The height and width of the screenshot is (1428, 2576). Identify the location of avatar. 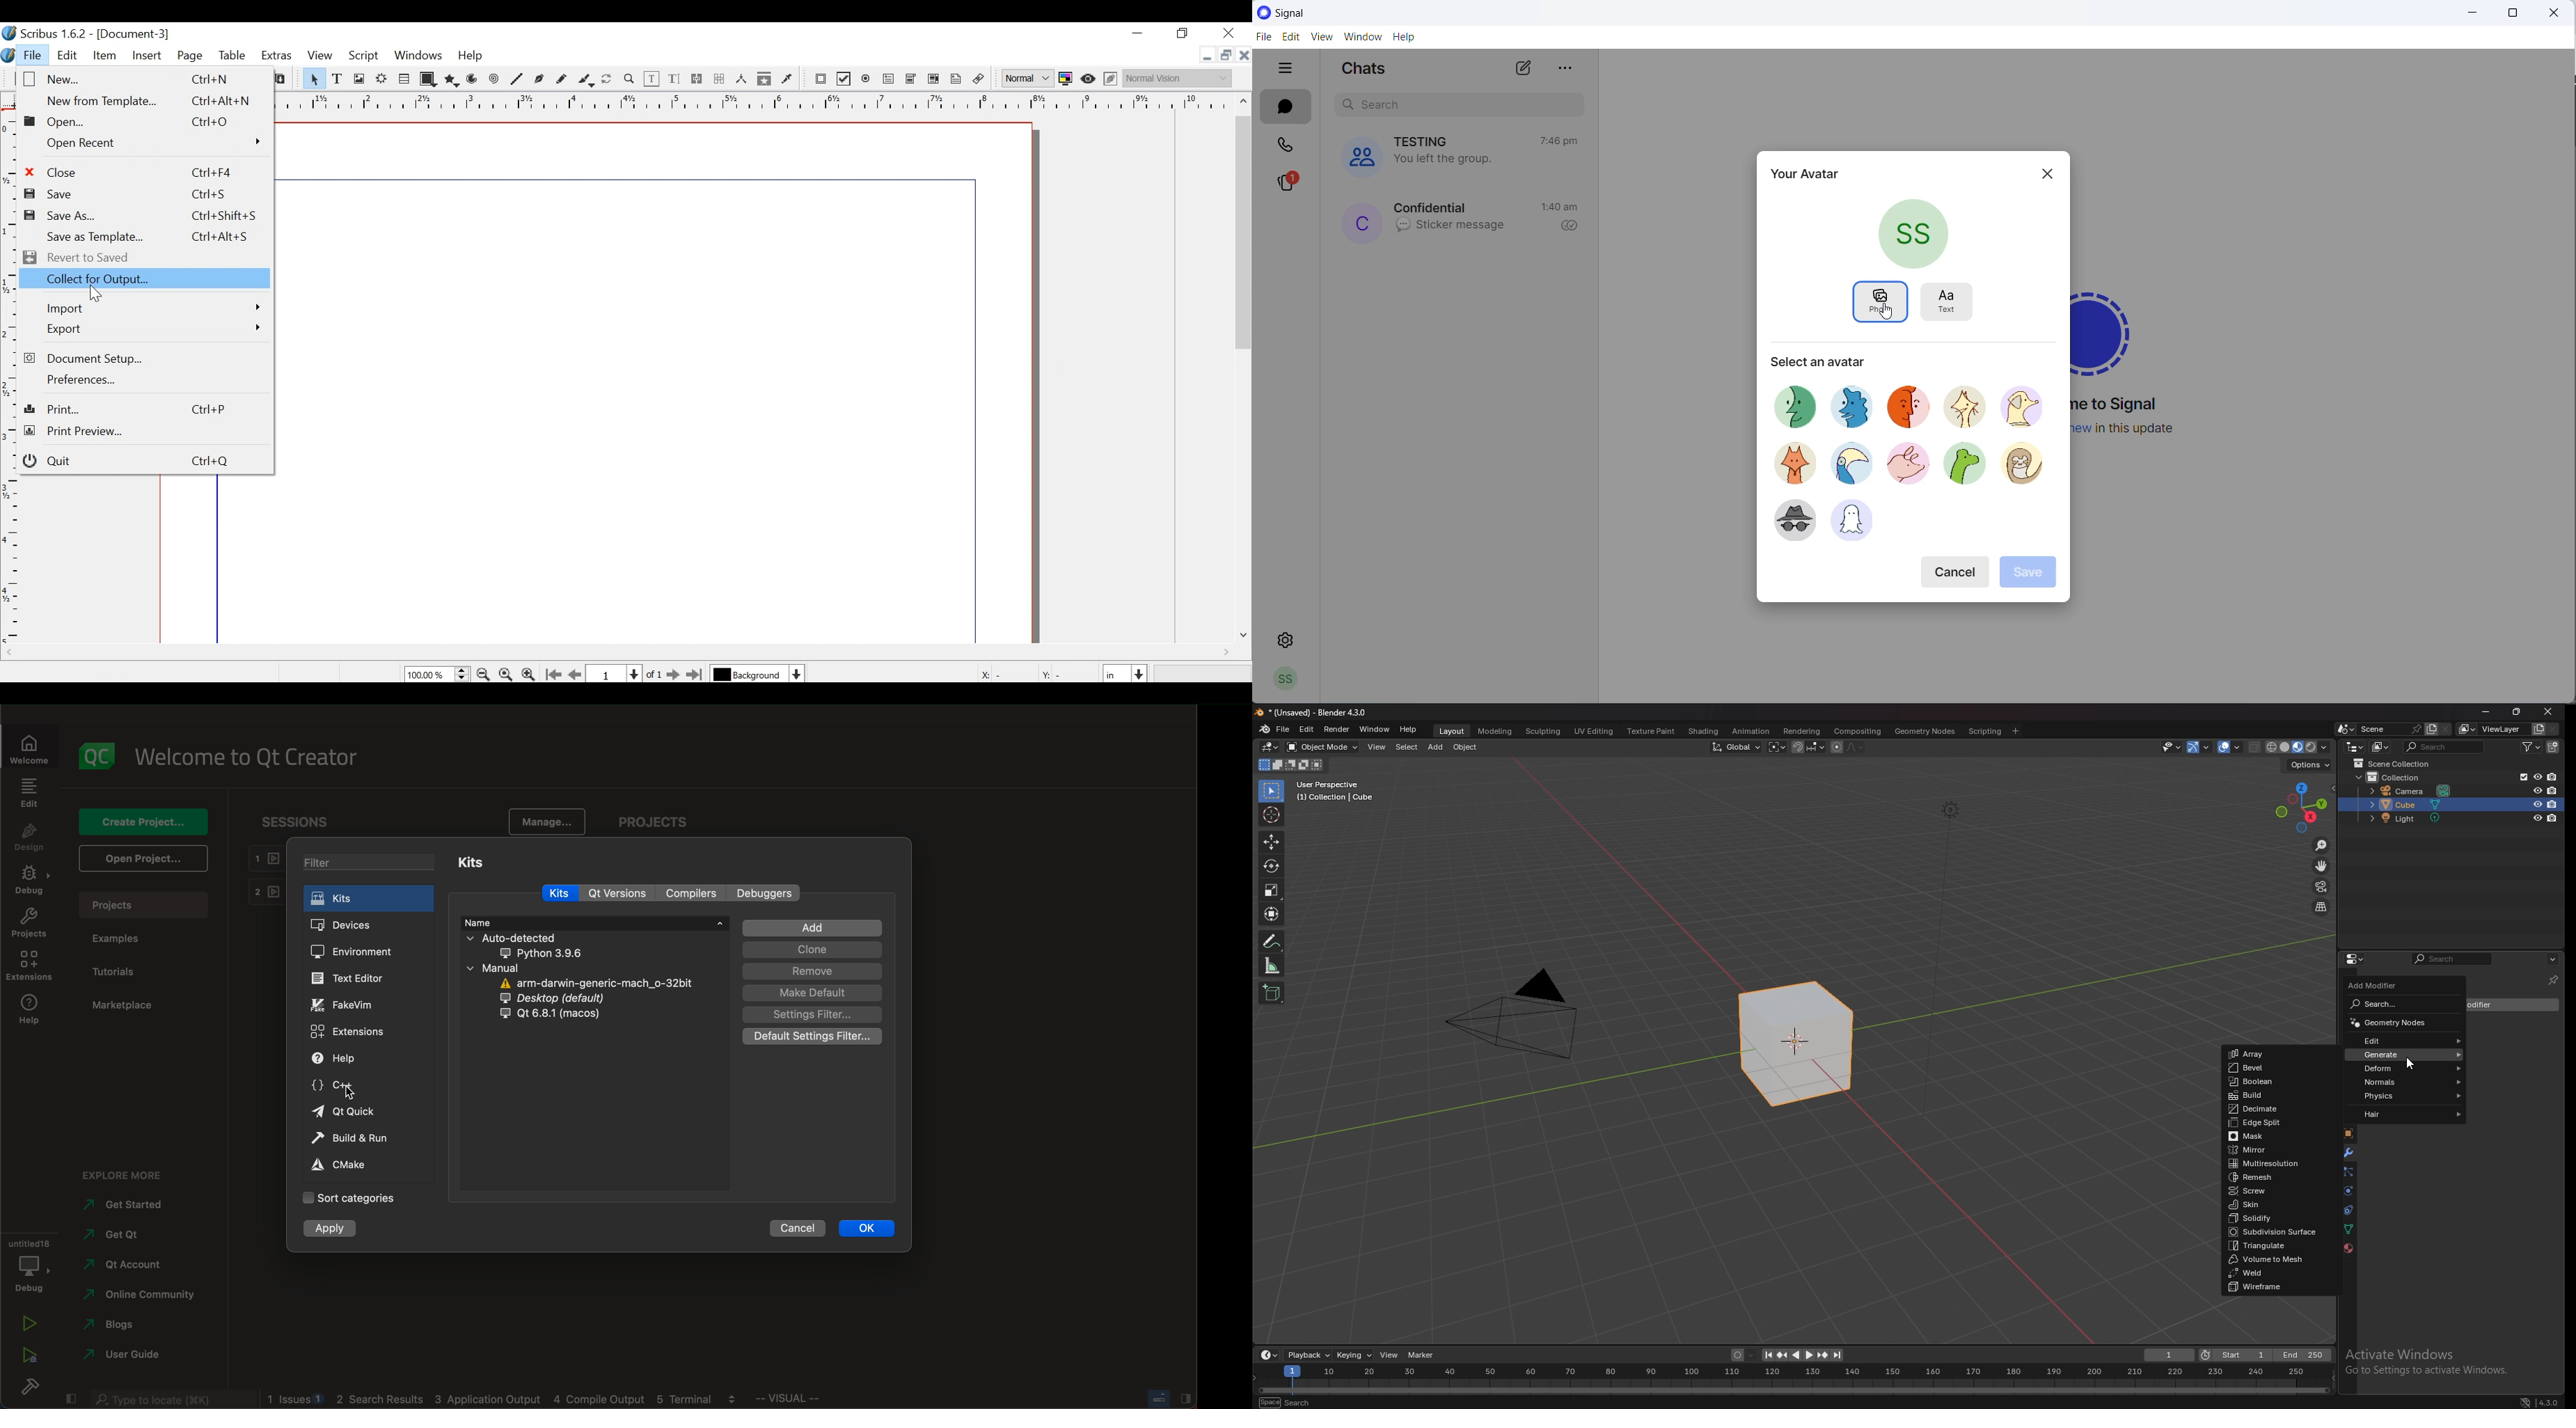
(1908, 466).